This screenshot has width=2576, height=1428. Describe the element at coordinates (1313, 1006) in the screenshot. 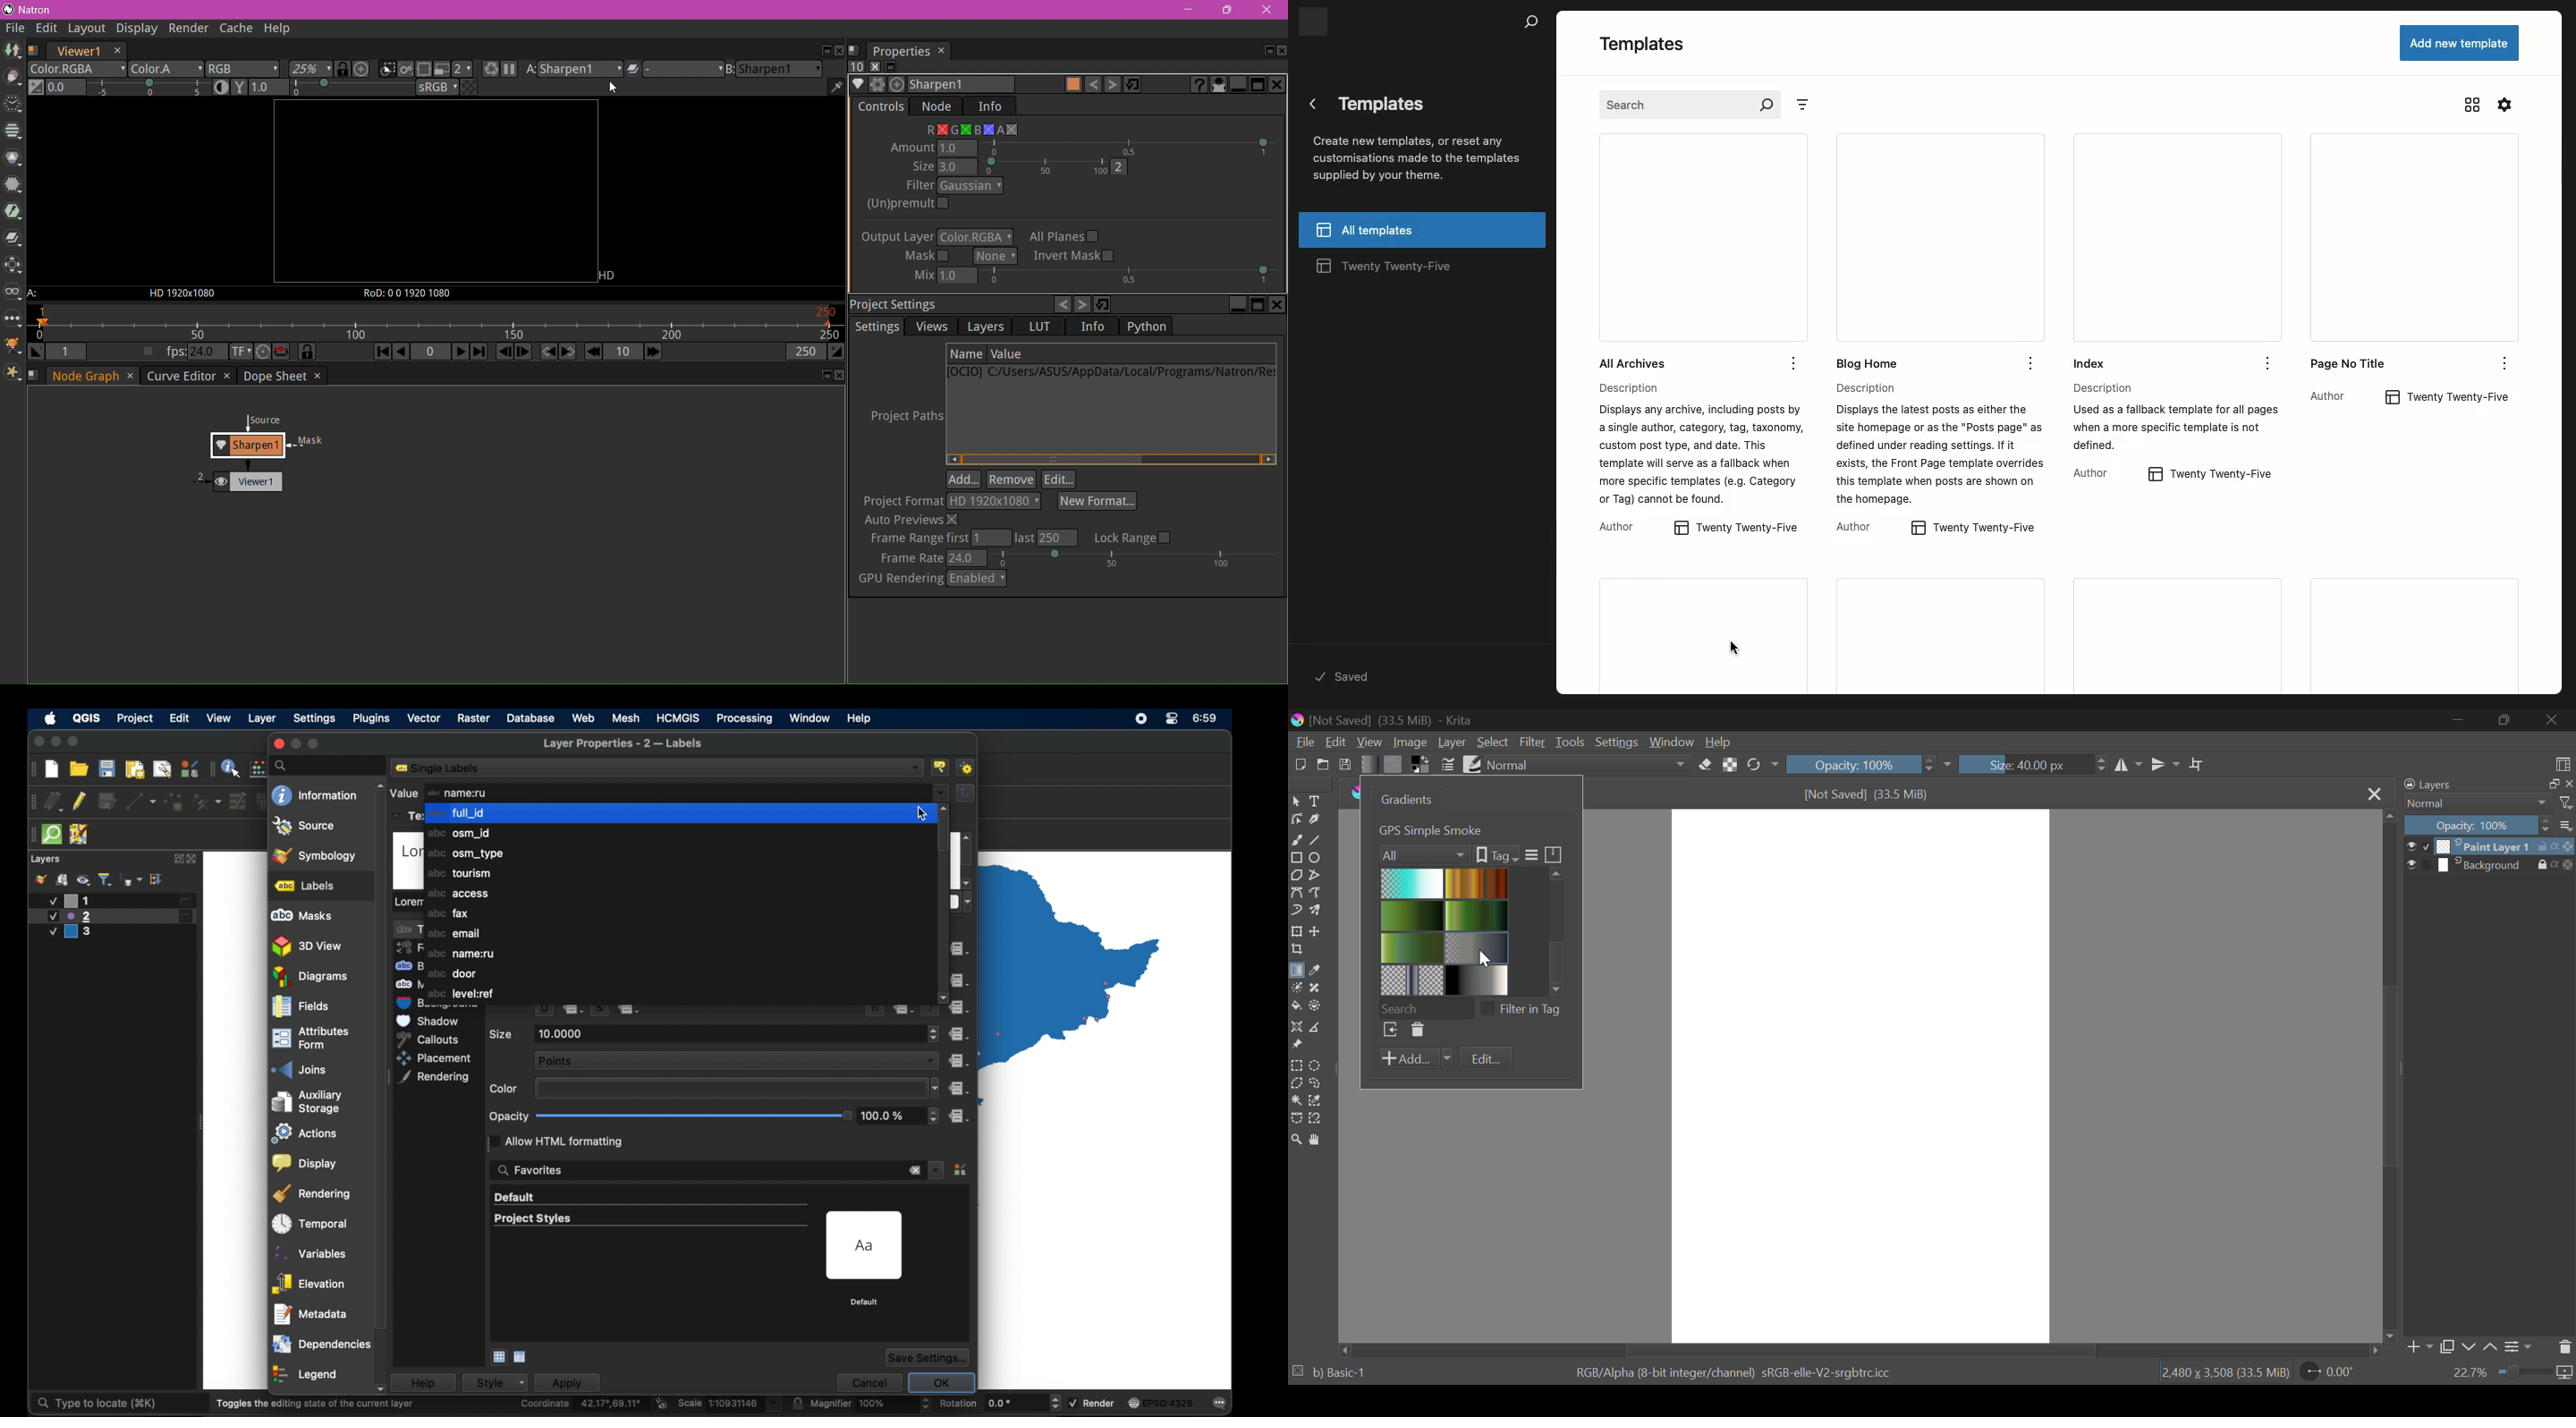

I see `Enclose and Fill` at that location.